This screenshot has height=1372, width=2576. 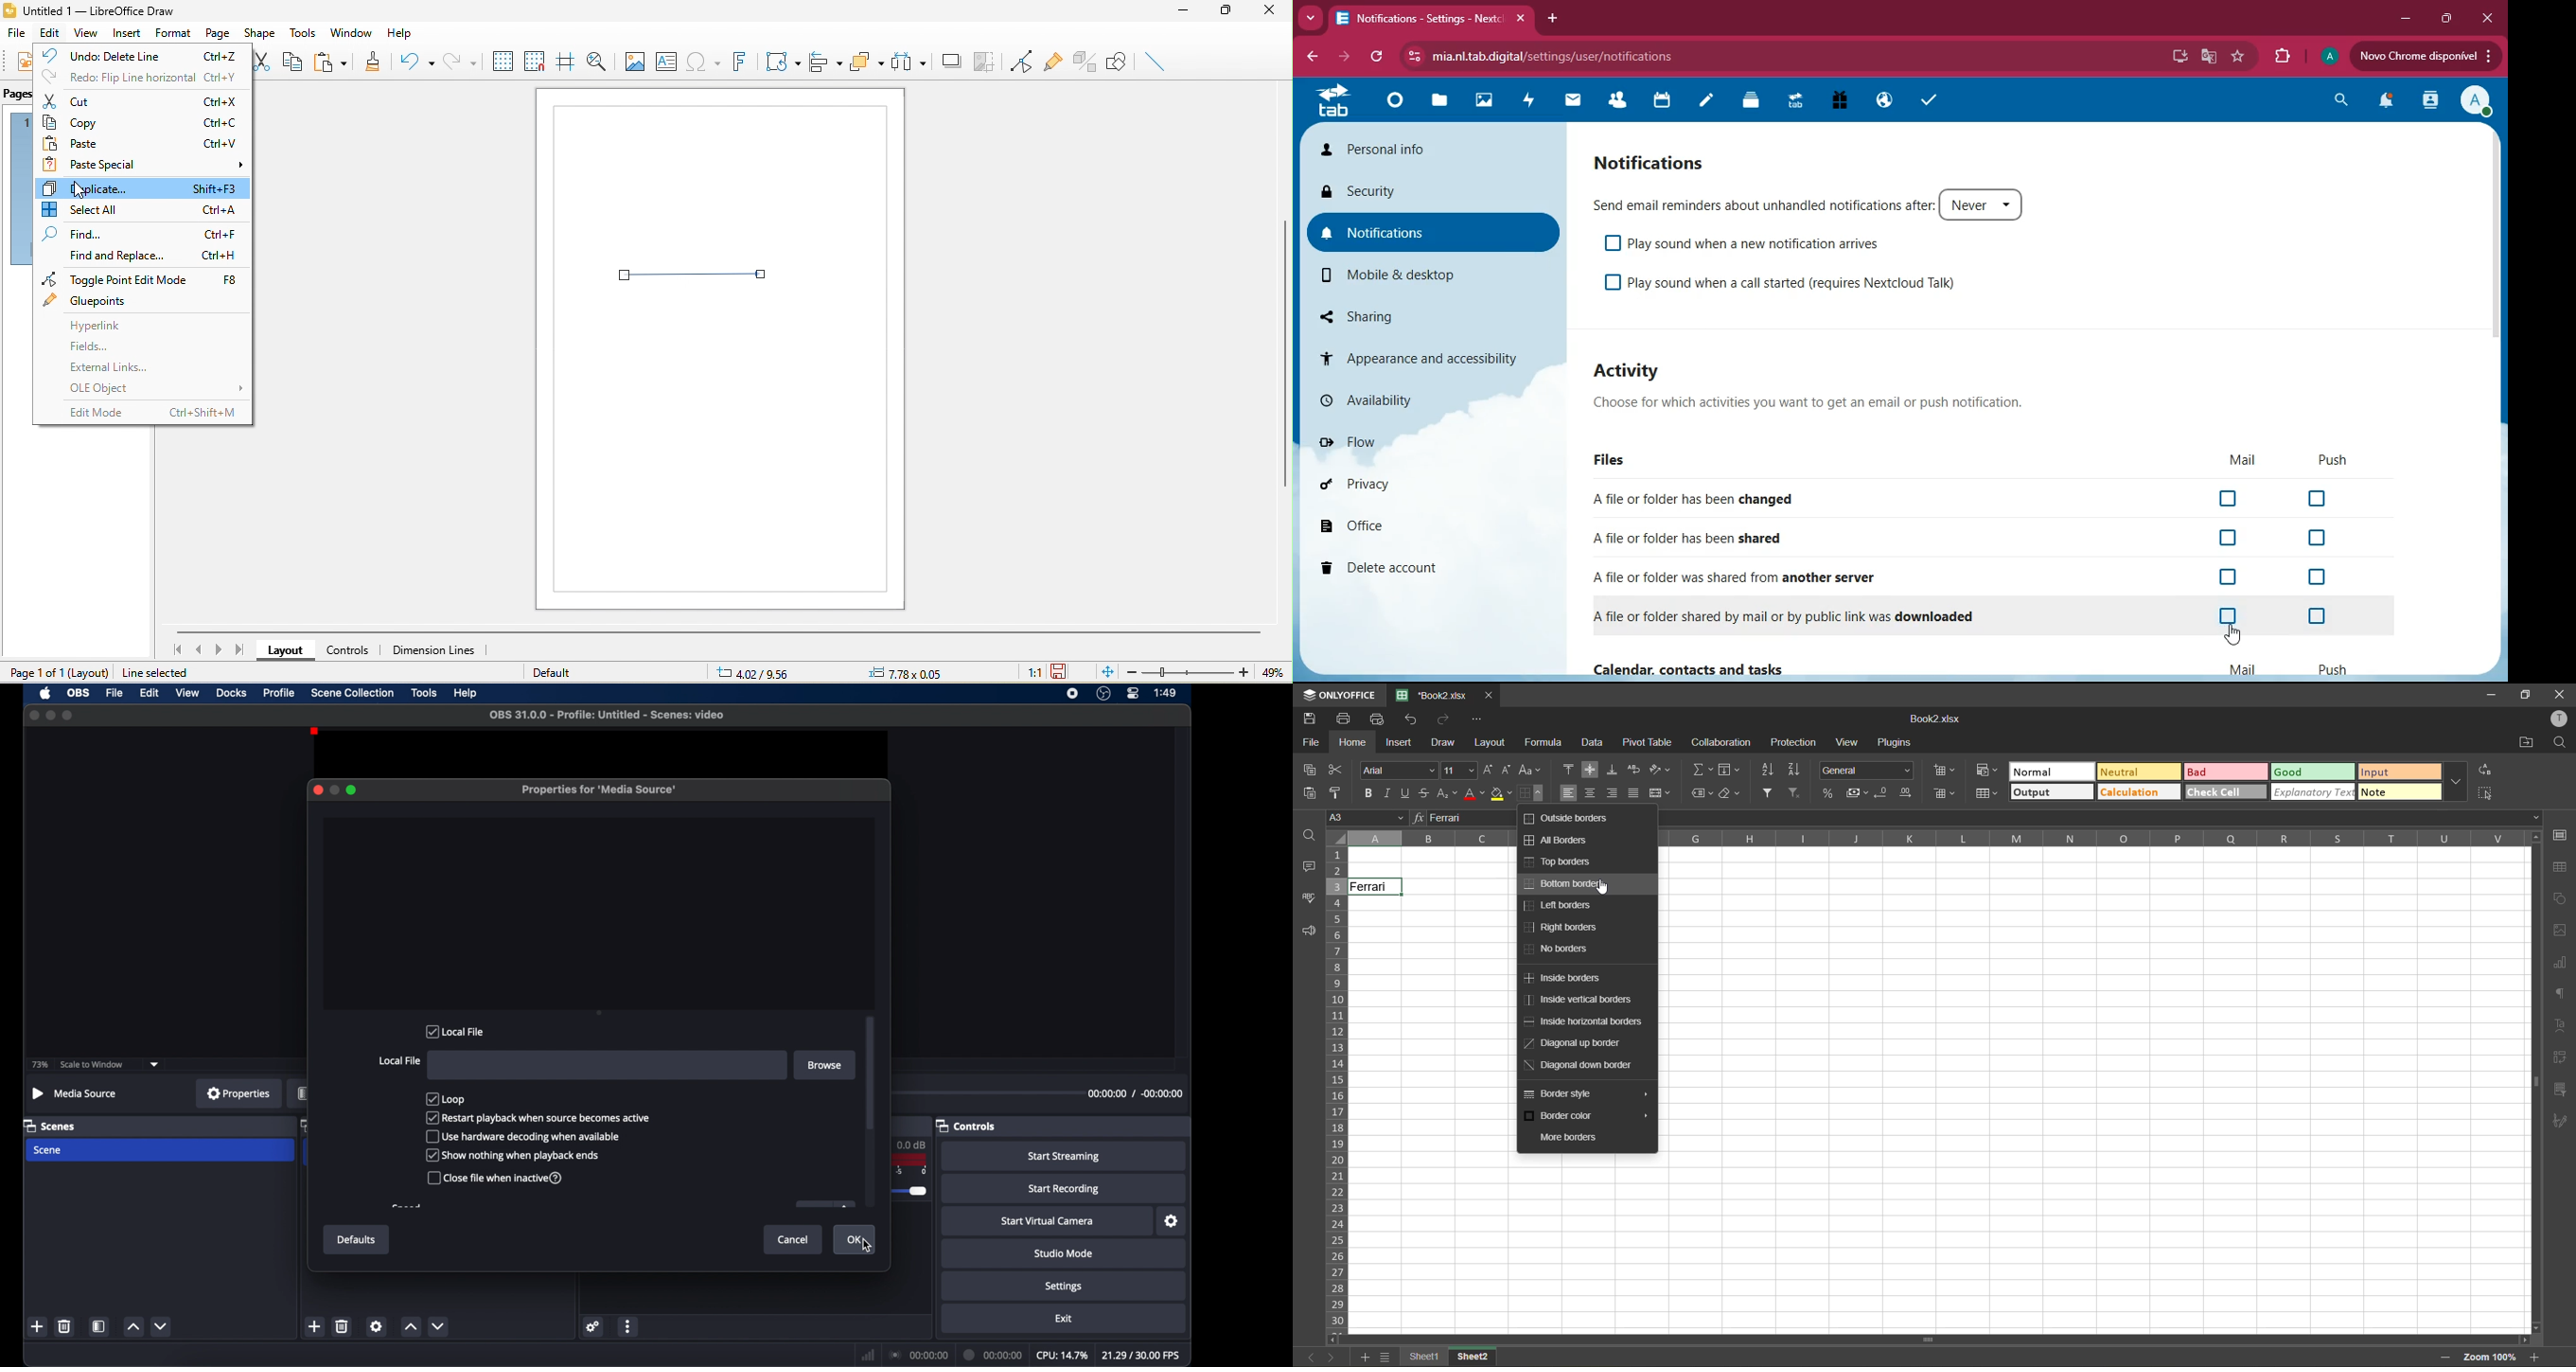 What do you see at coordinates (138, 77) in the screenshot?
I see `redo: flip line horizontal` at bounding box center [138, 77].